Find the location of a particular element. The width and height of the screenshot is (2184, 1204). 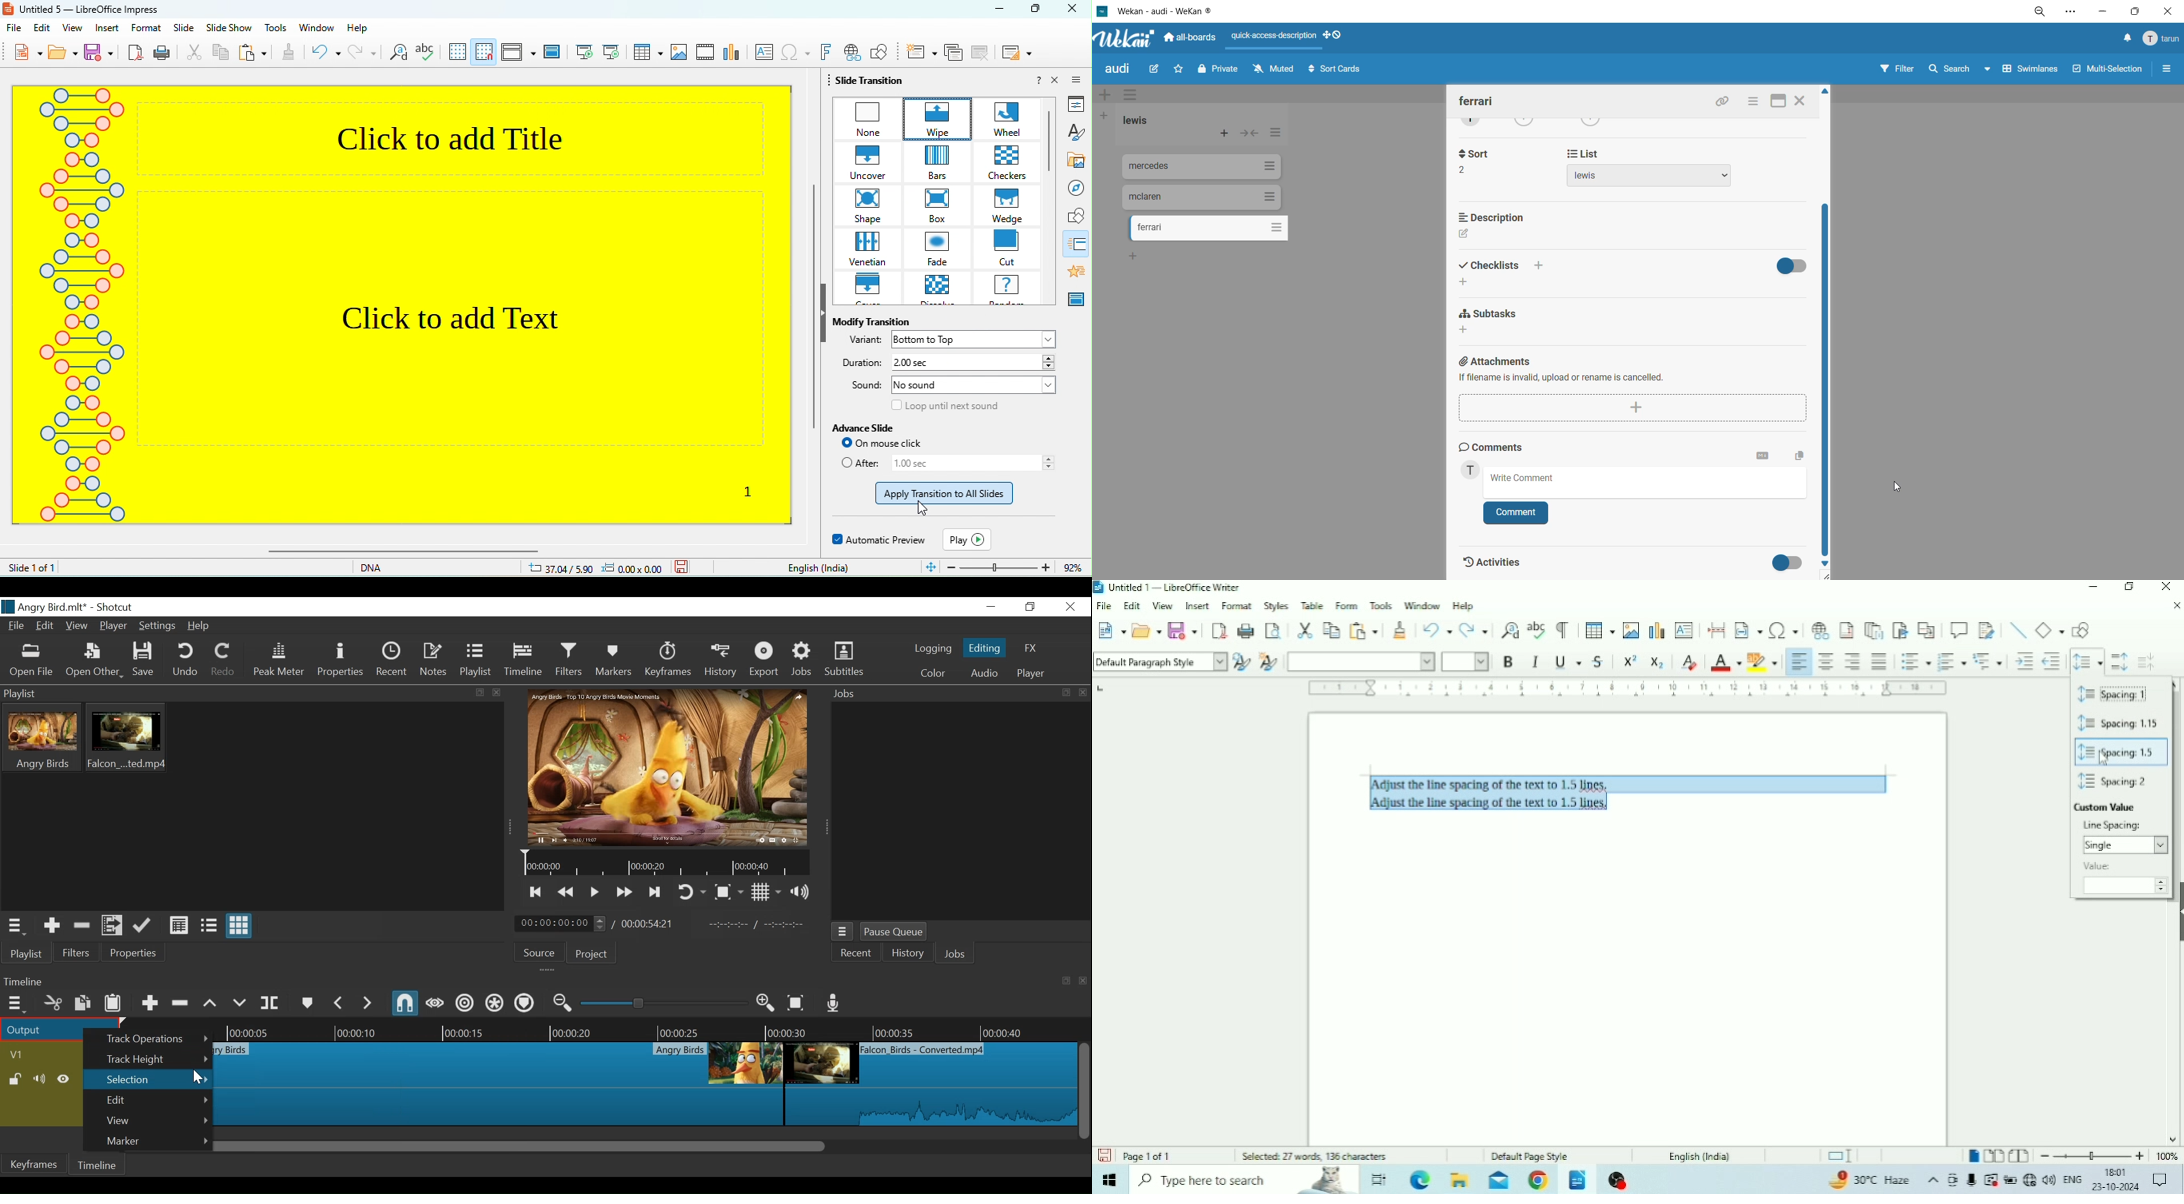

modify transition is located at coordinates (870, 319).